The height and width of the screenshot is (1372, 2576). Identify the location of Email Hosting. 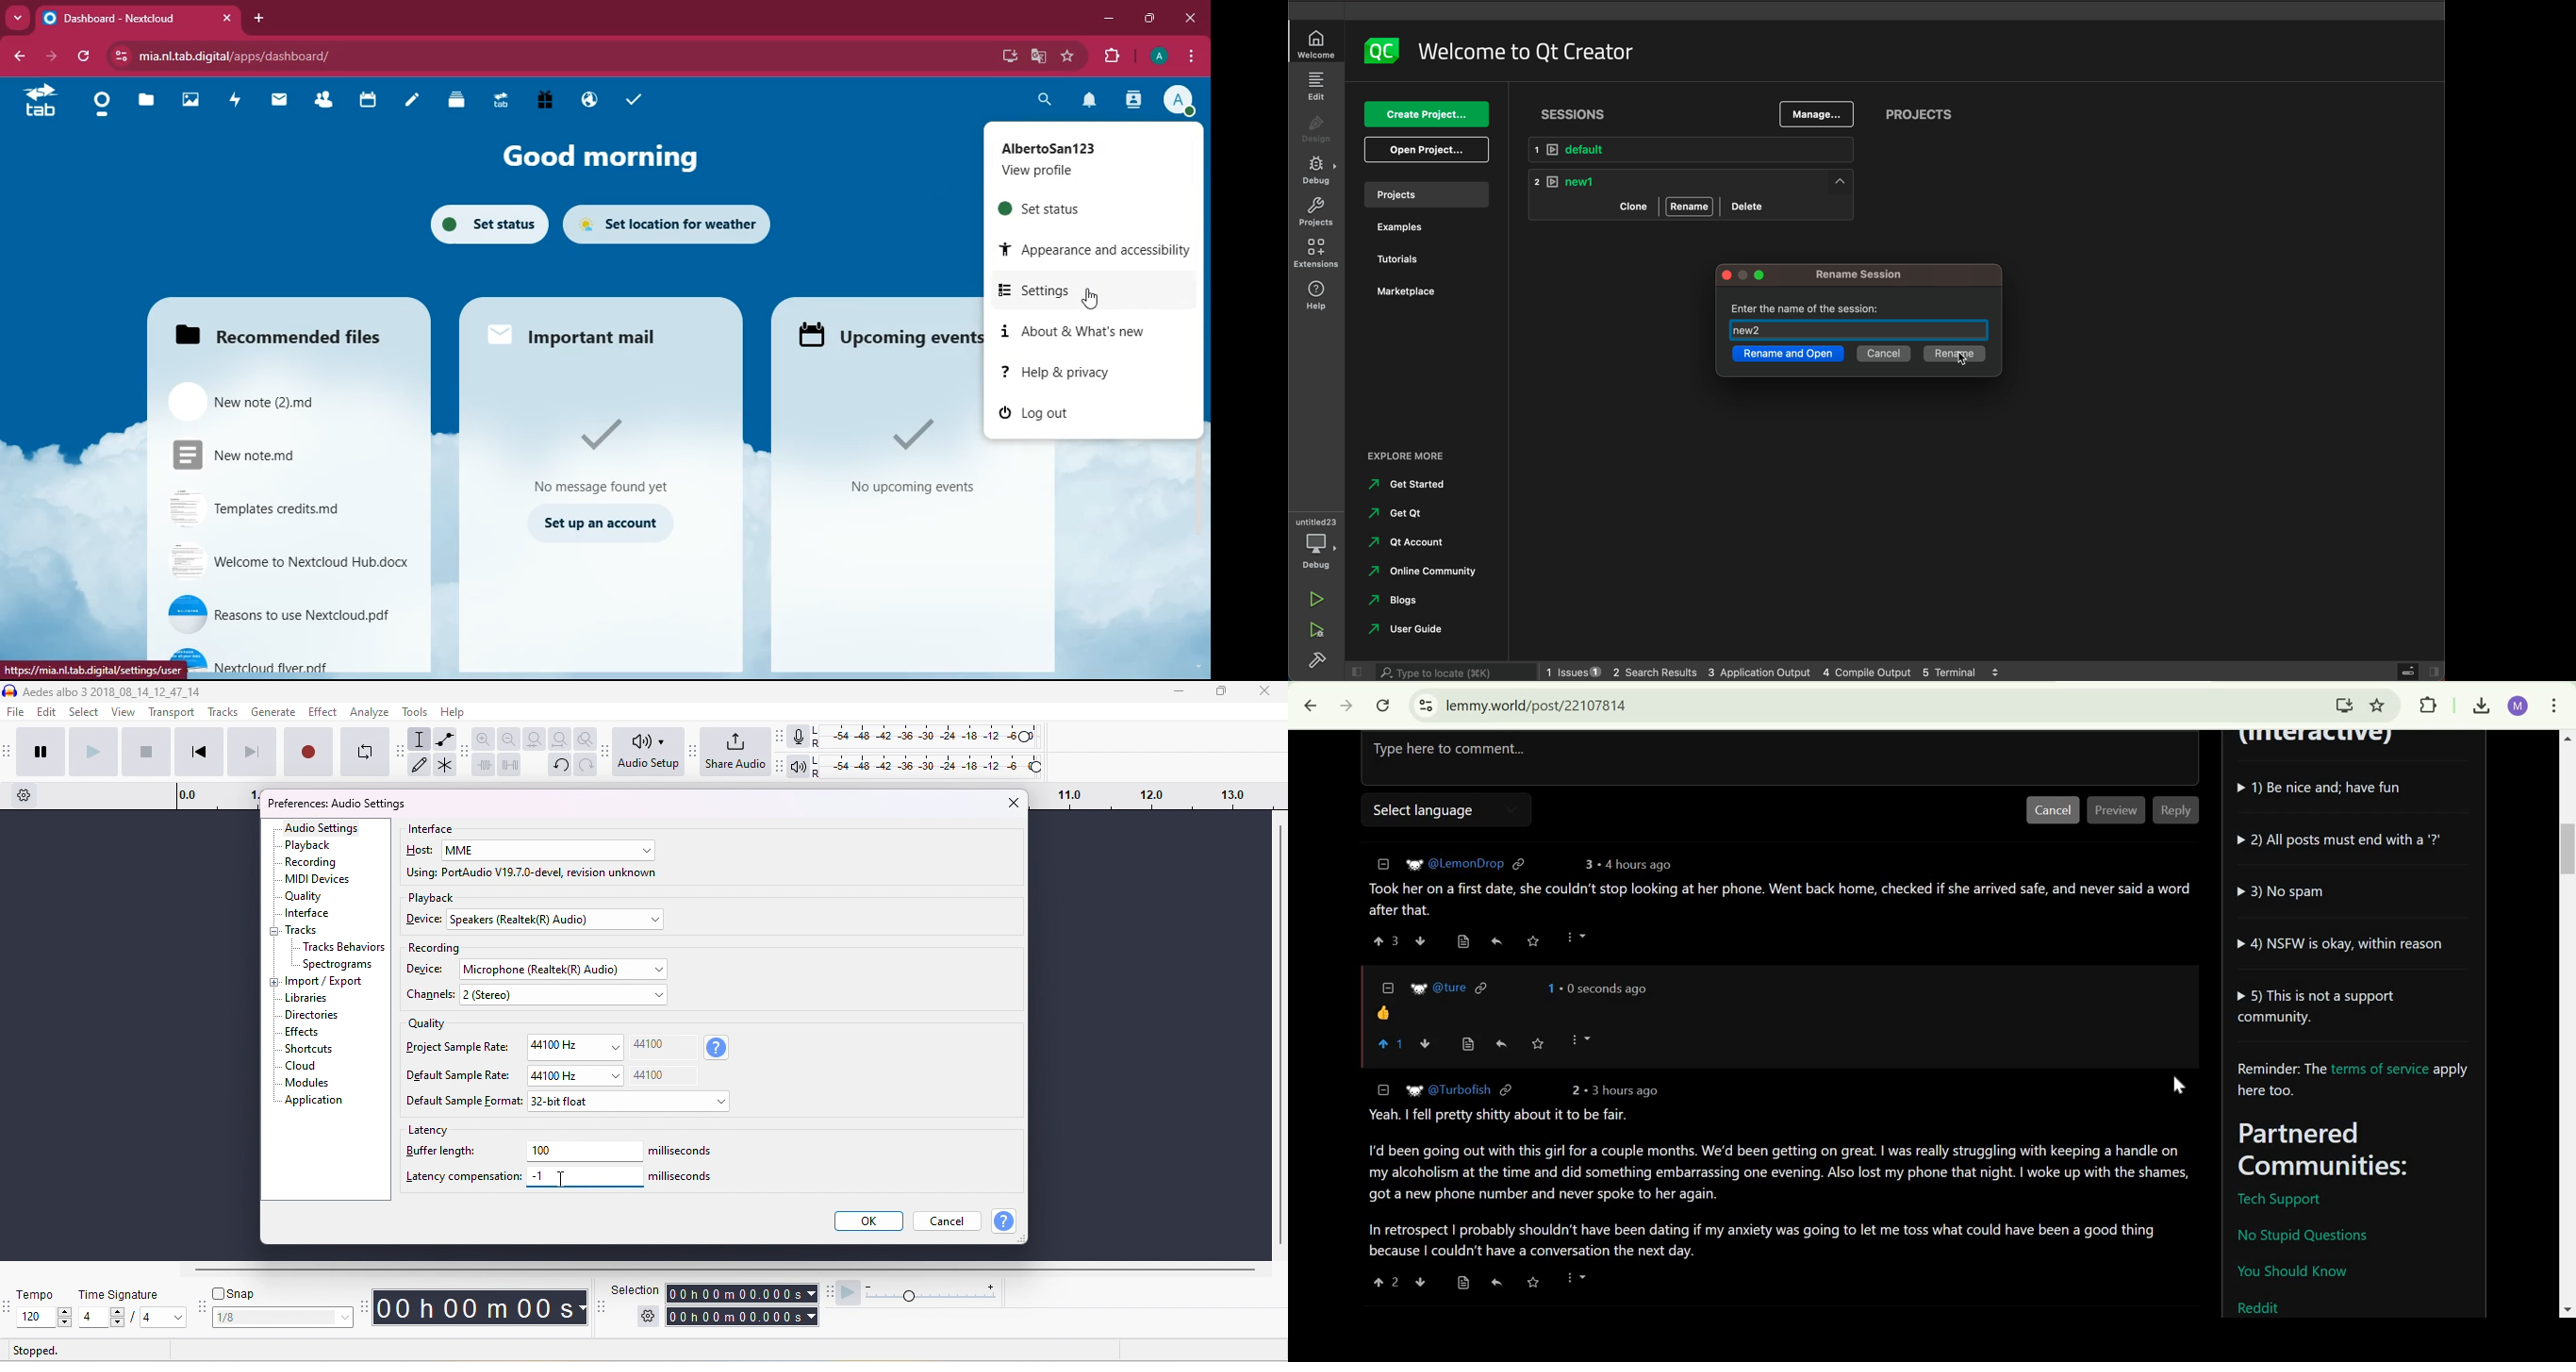
(590, 101).